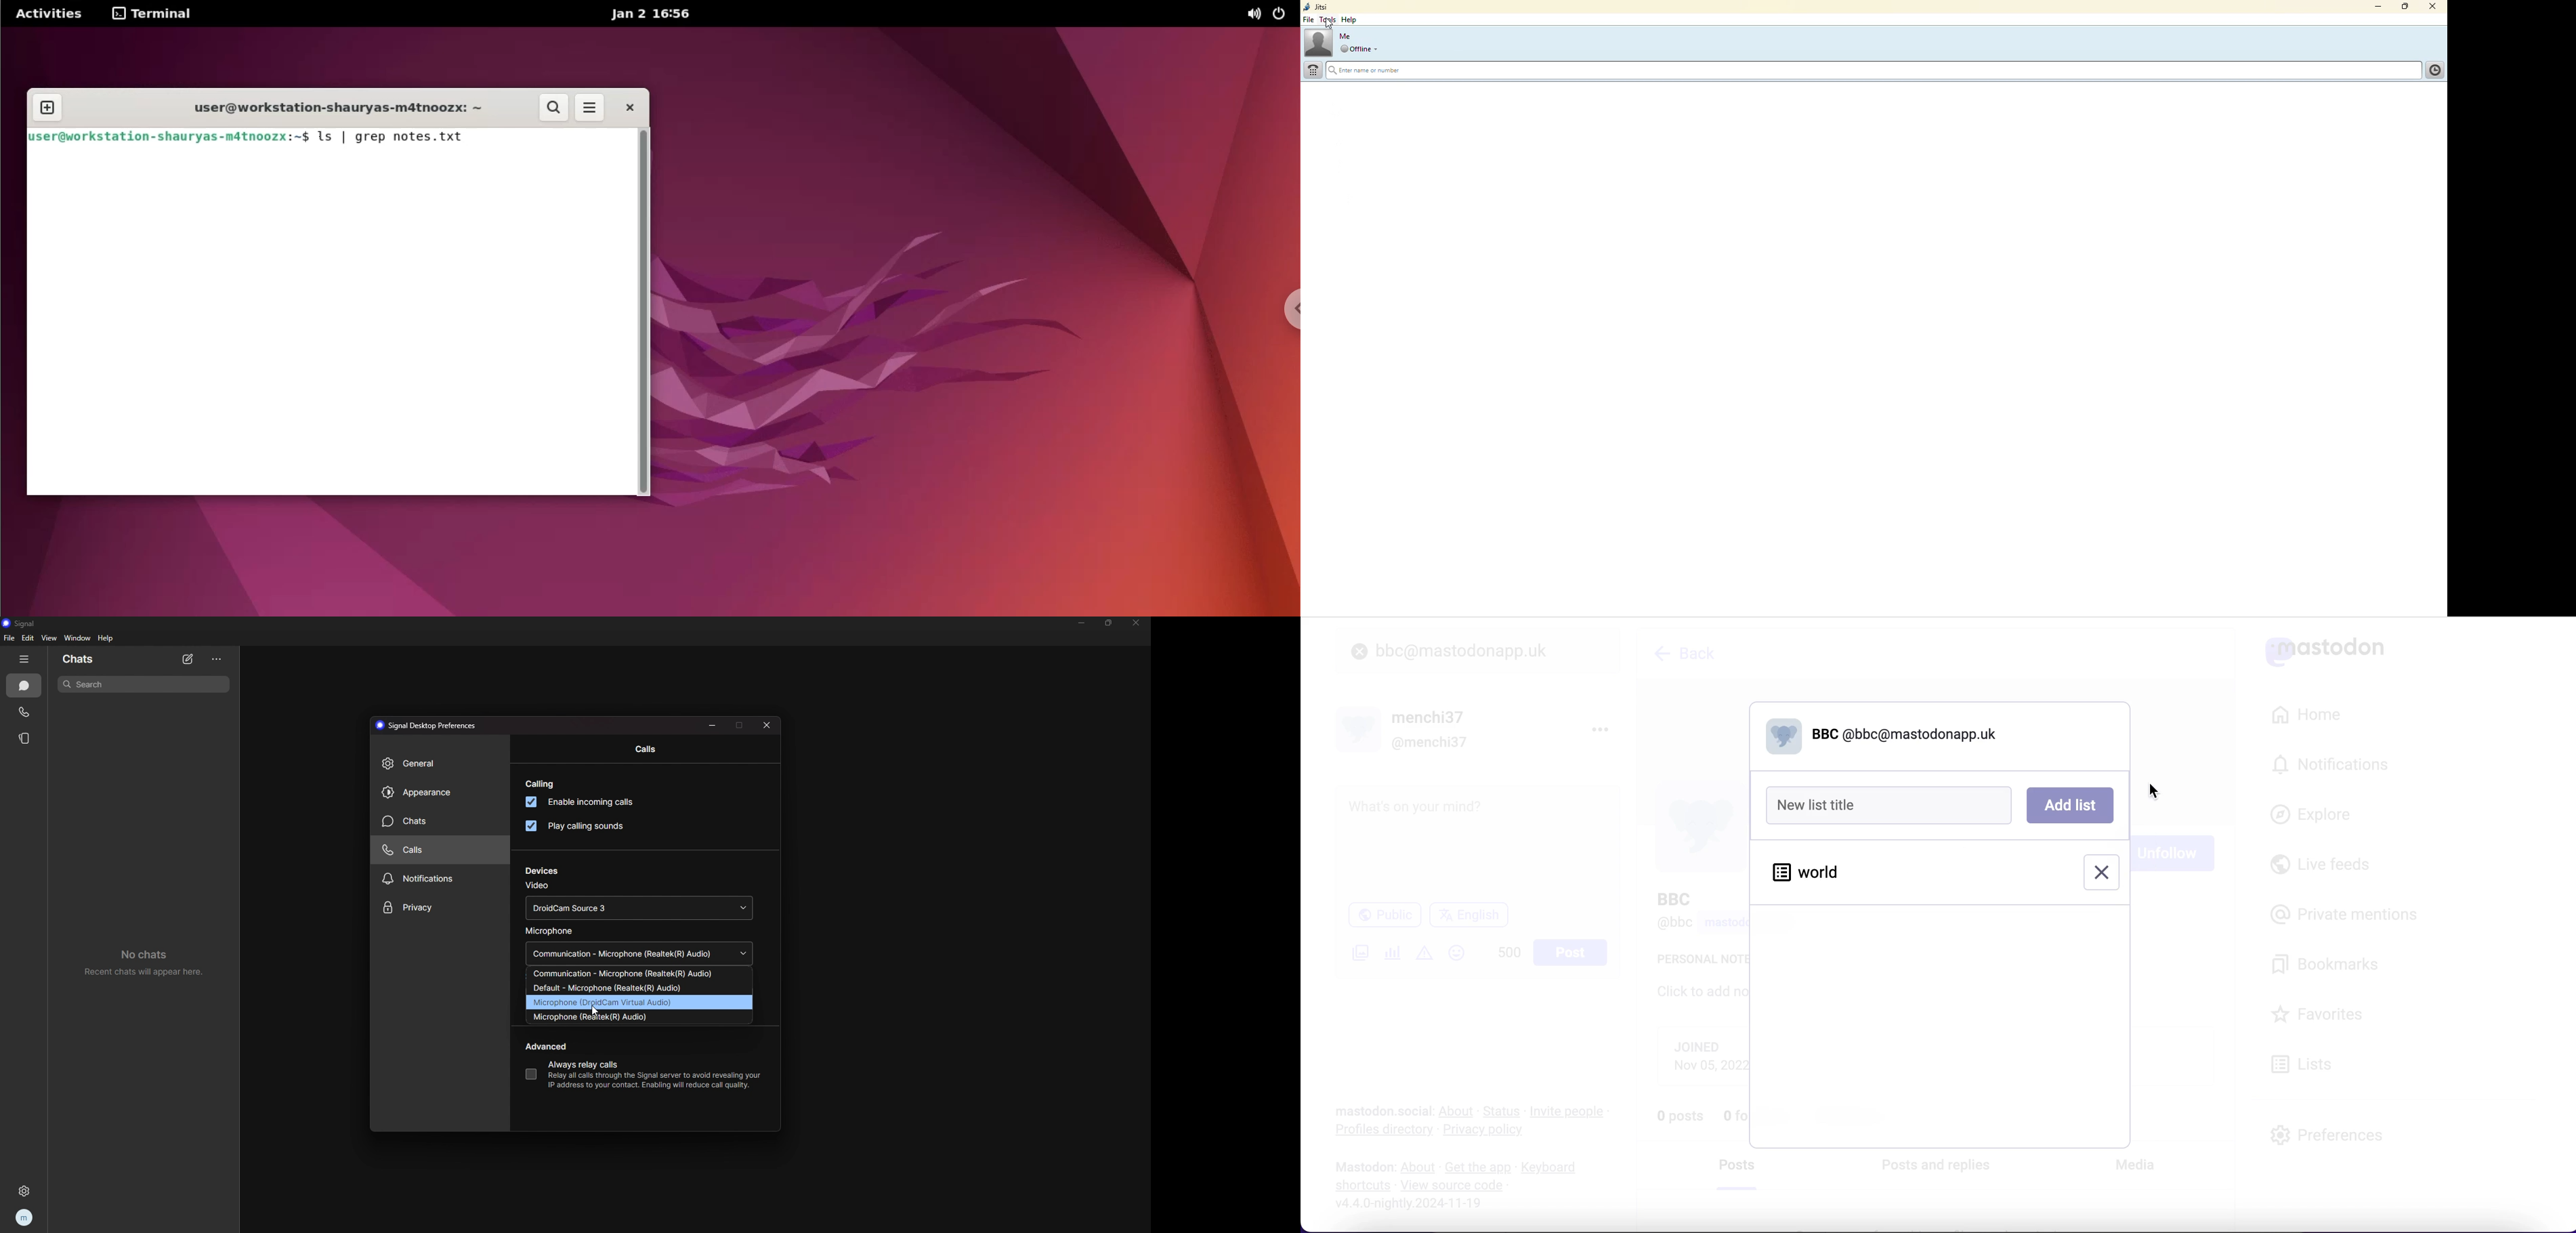 Image resolution: width=2576 pixels, height=1260 pixels. Describe the element at coordinates (56, 14) in the screenshot. I see `Activities` at that location.